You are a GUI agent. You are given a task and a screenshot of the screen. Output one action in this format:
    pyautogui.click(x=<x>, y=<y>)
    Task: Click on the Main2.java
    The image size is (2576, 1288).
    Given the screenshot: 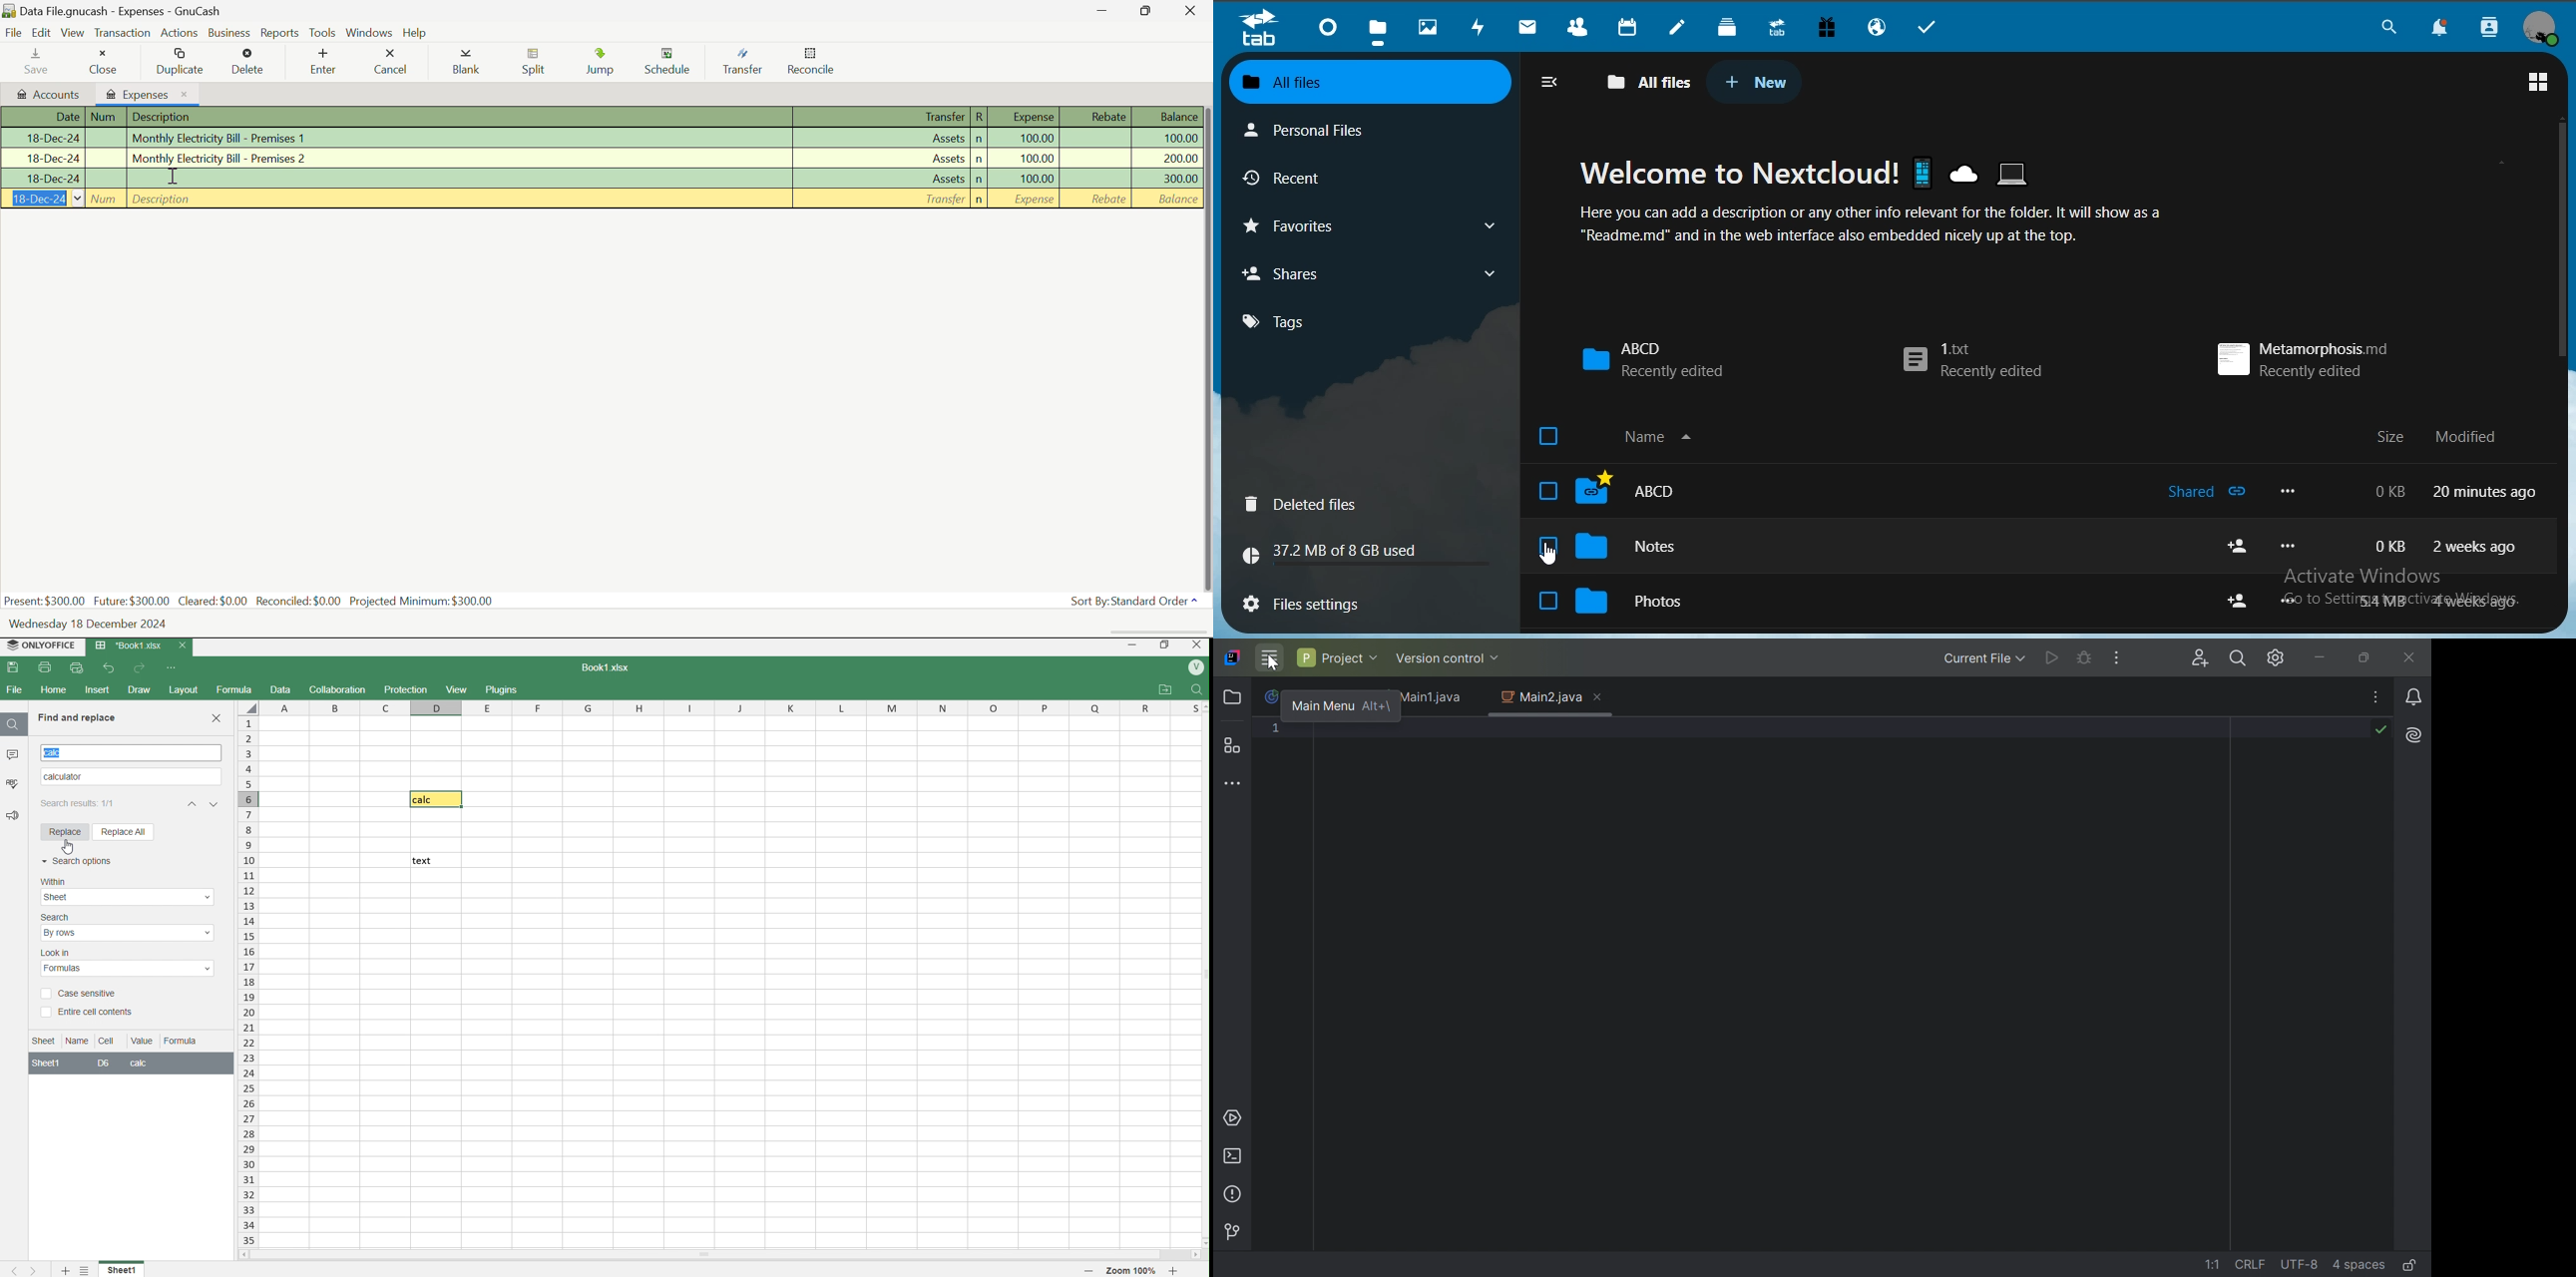 What is the action you would take?
    pyautogui.click(x=1540, y=698)
    